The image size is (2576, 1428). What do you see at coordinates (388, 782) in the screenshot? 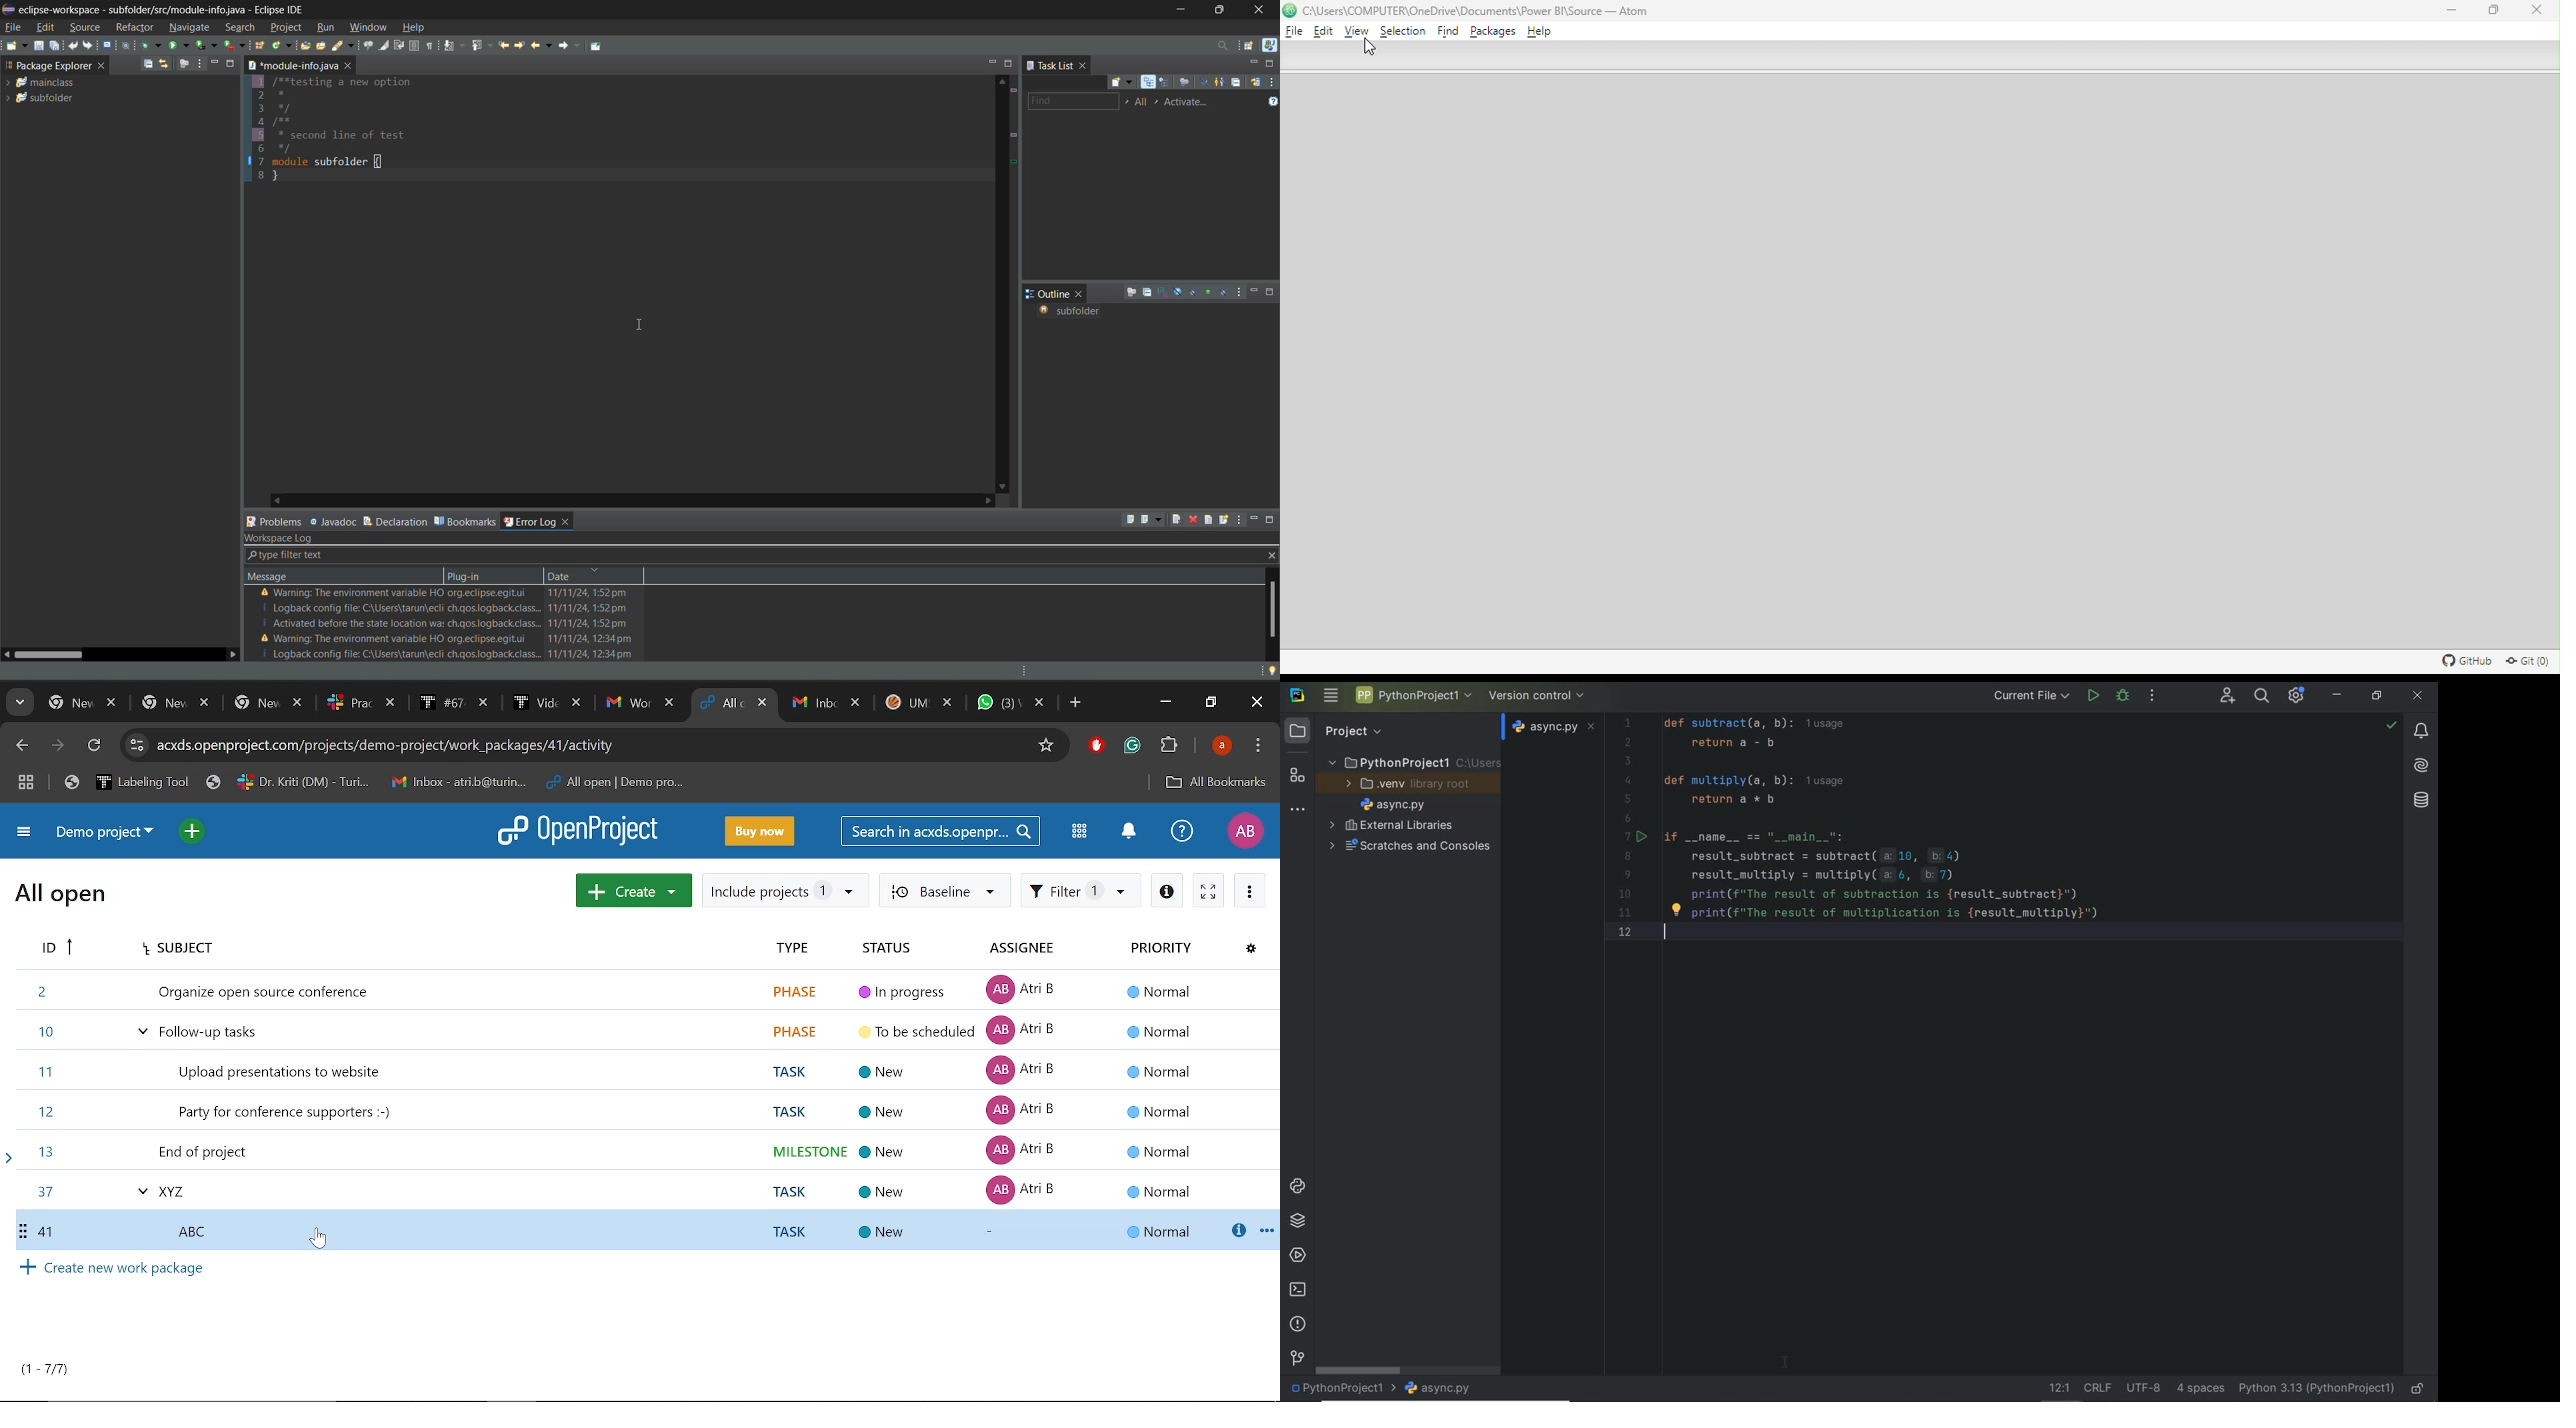
I see `Bookmarked tabs` at bounding box center [388, 782].